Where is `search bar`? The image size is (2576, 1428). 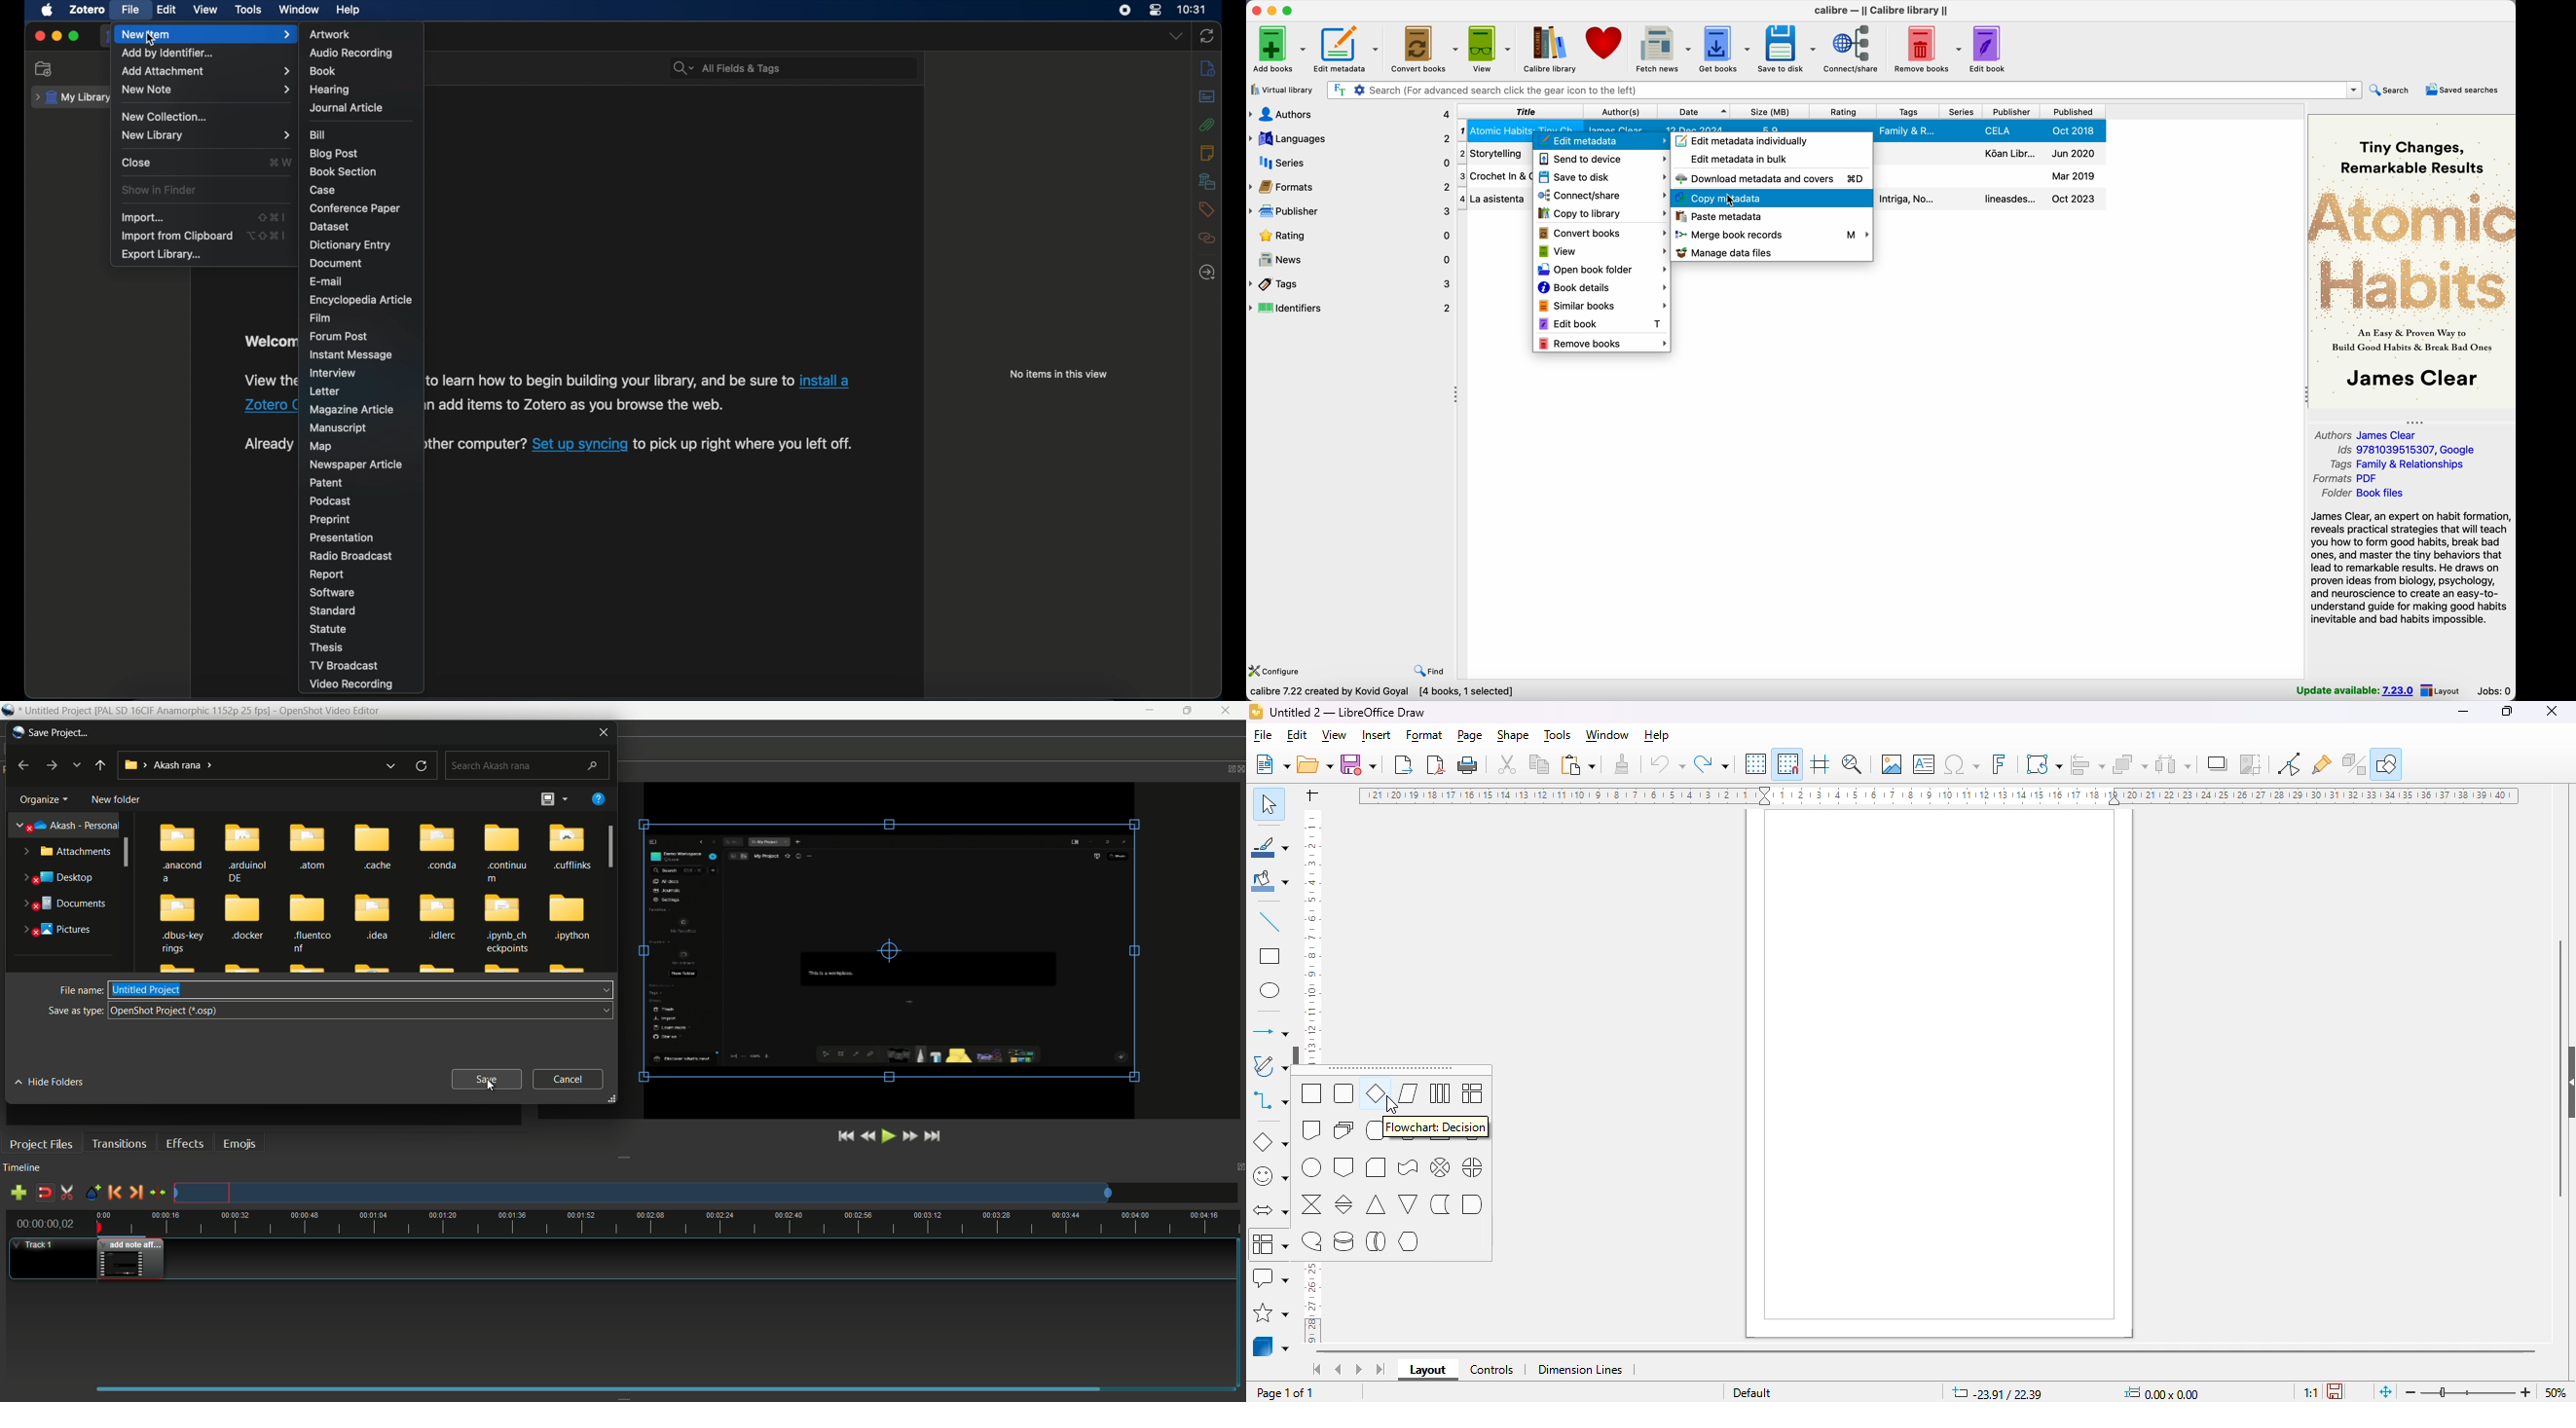 search bar is located at coordinates (525, 766).